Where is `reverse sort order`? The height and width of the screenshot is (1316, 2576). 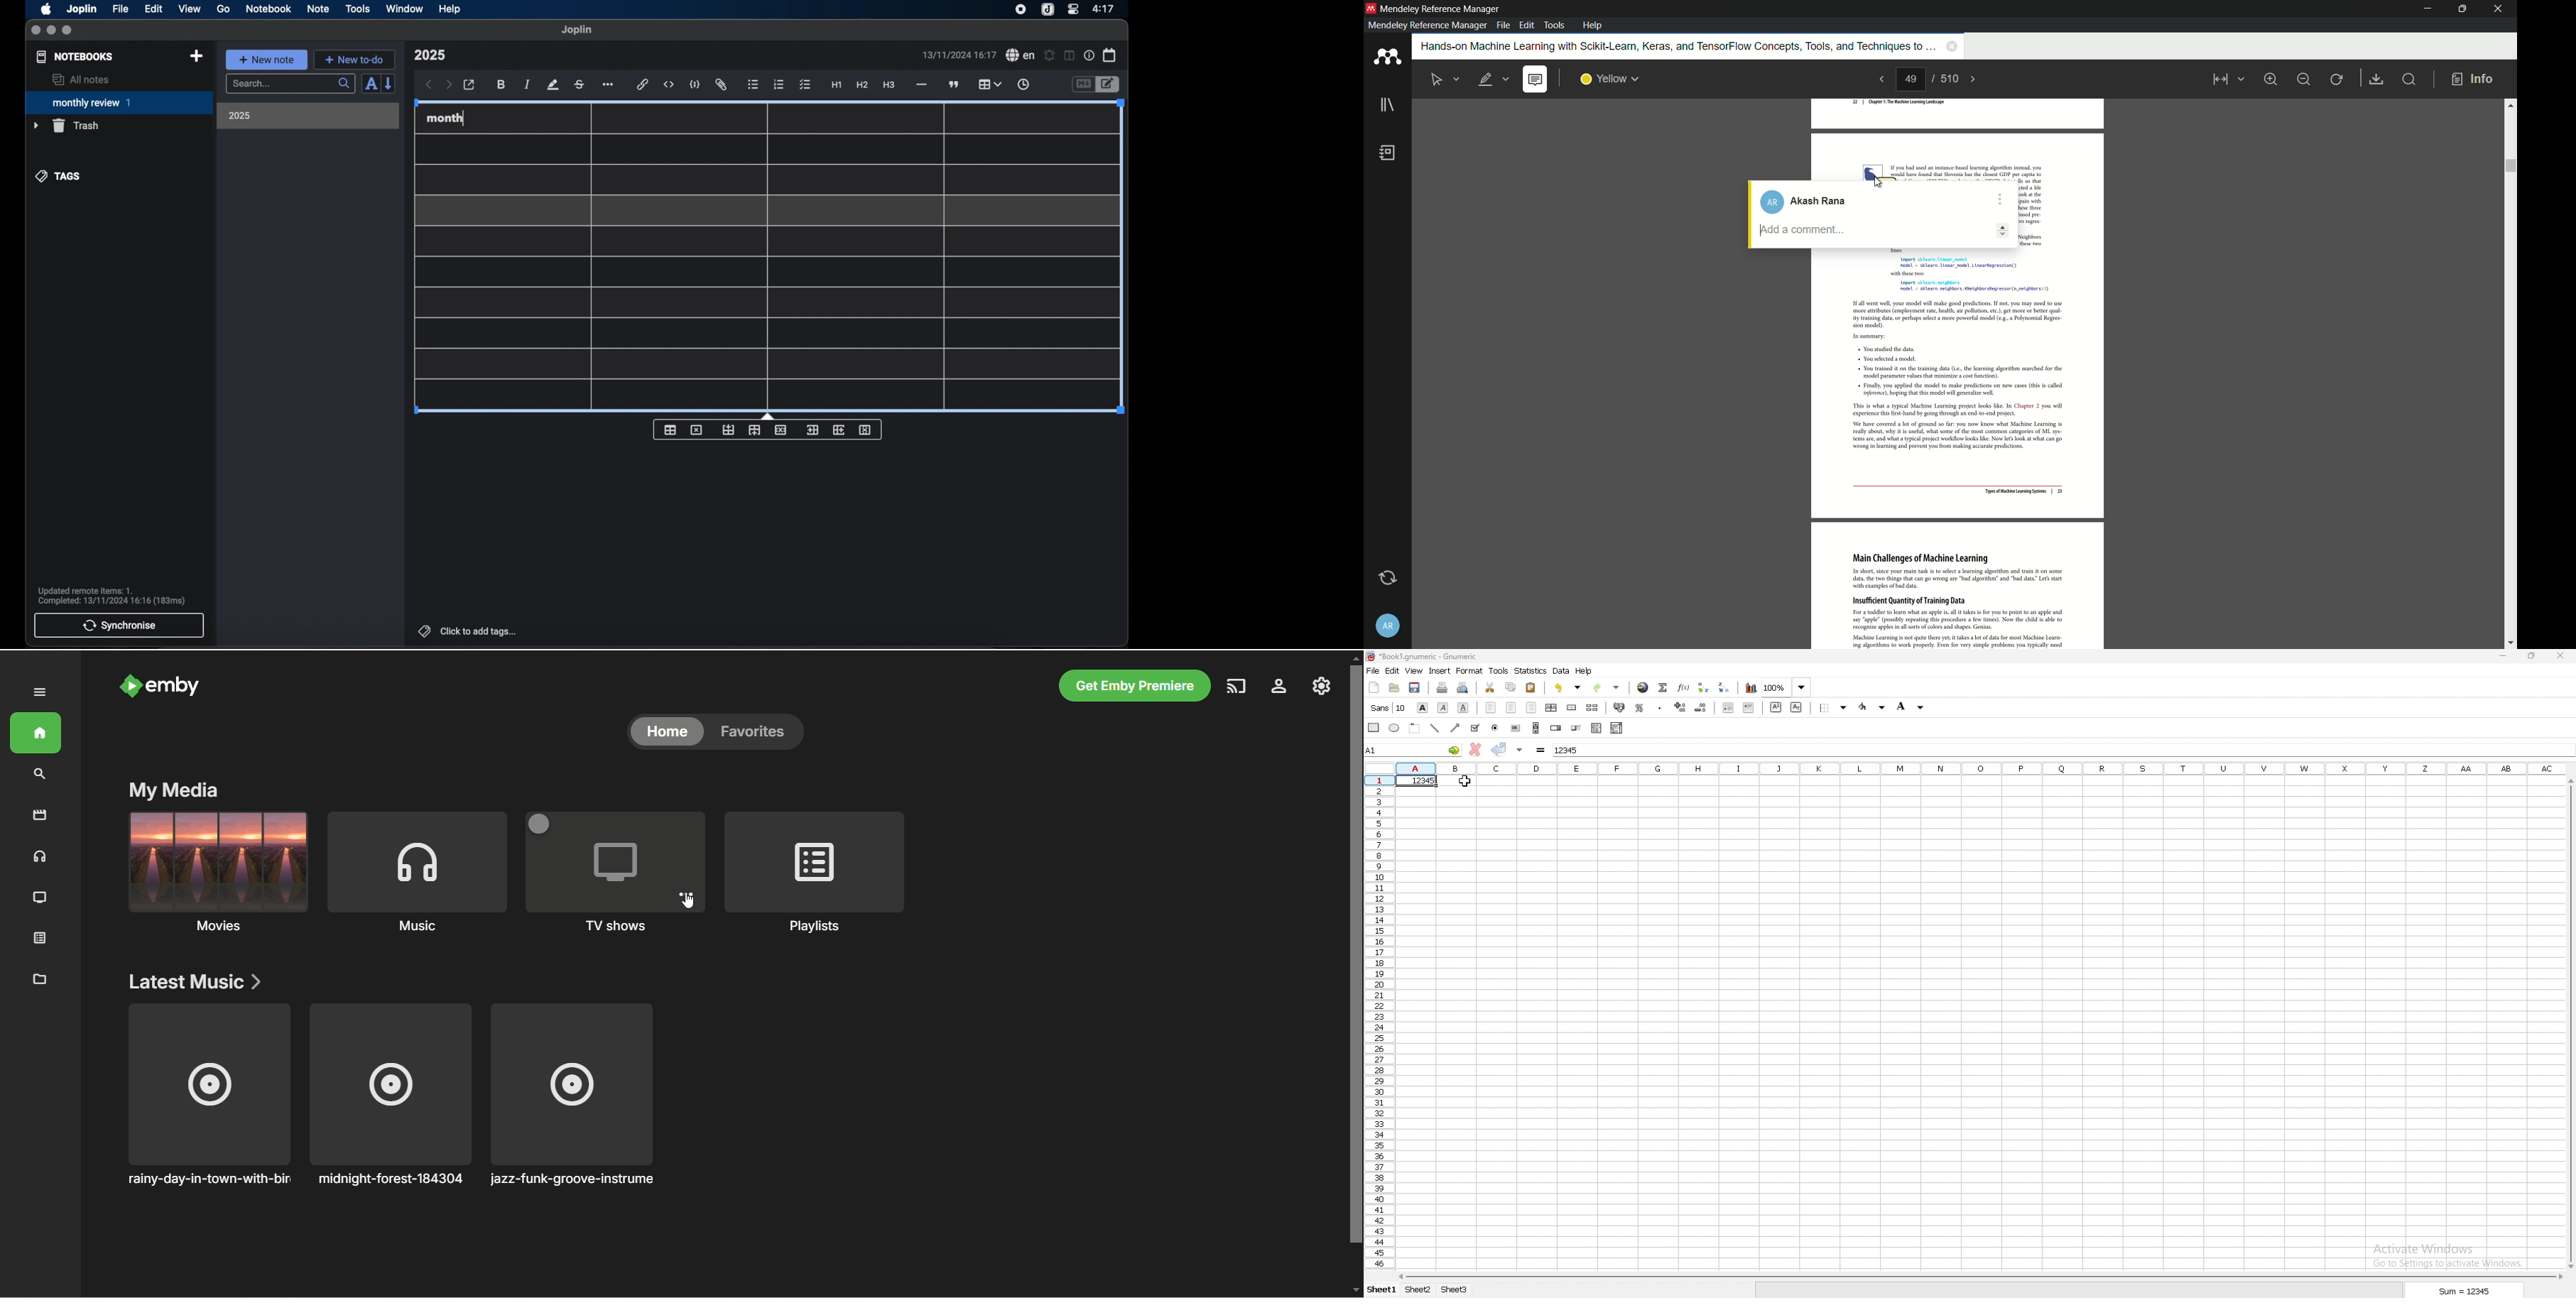
reverse sort order is located at coordinates (389, 83).